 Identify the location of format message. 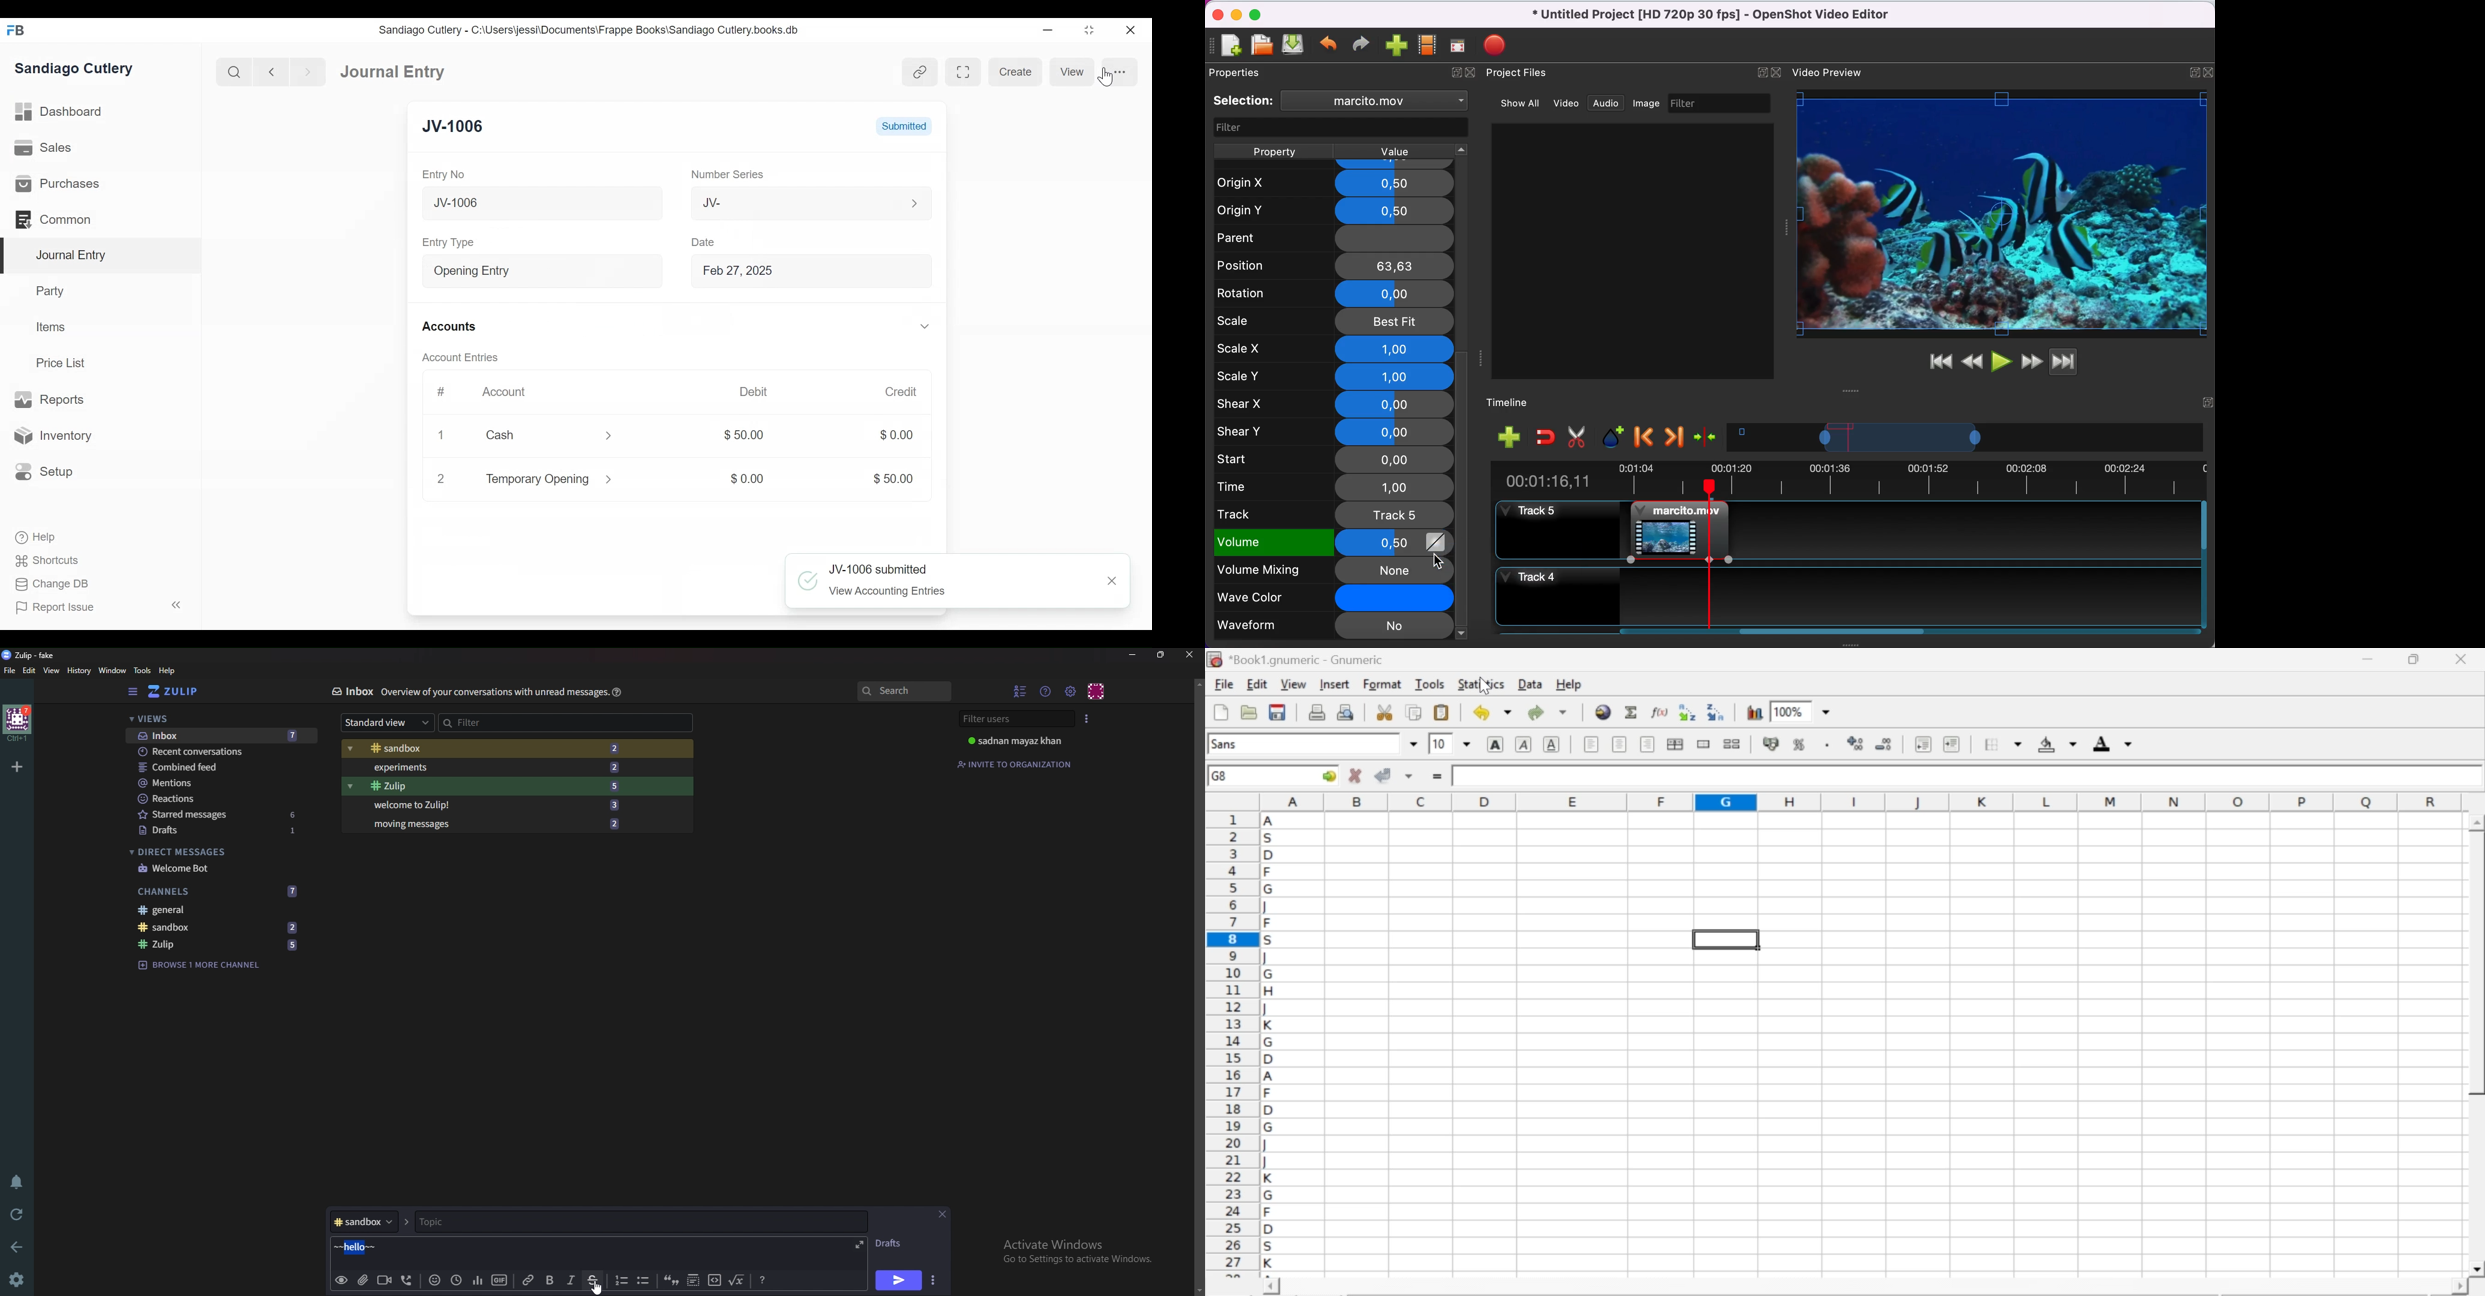
(763, 1280).